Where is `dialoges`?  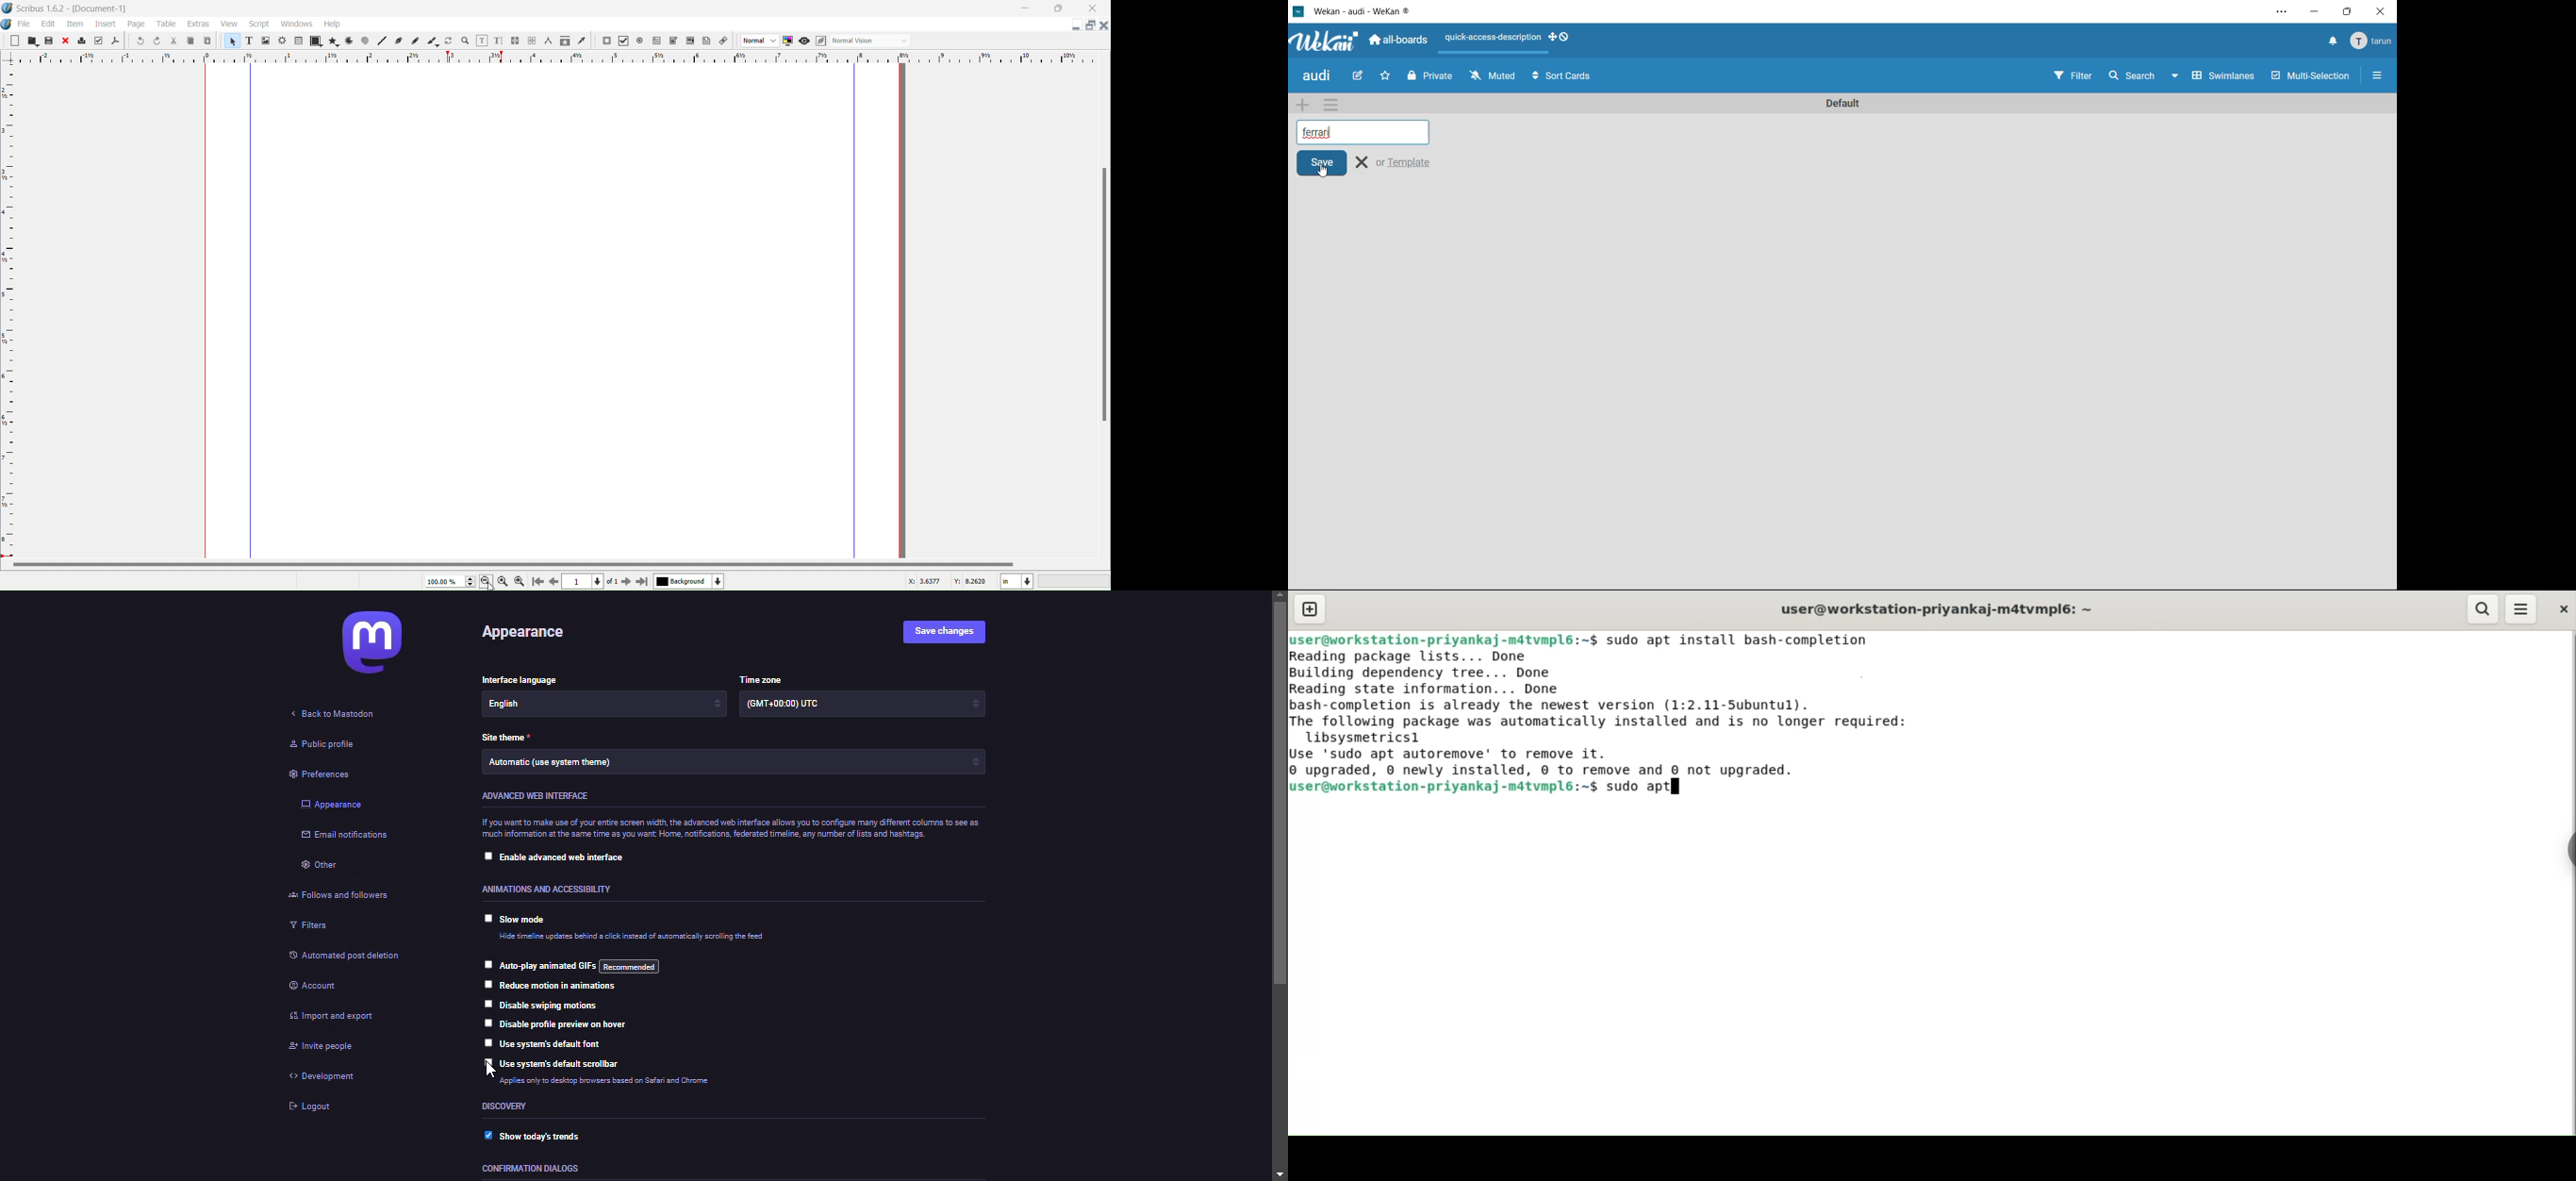
dialoges is located at coordinates (526, 1166).